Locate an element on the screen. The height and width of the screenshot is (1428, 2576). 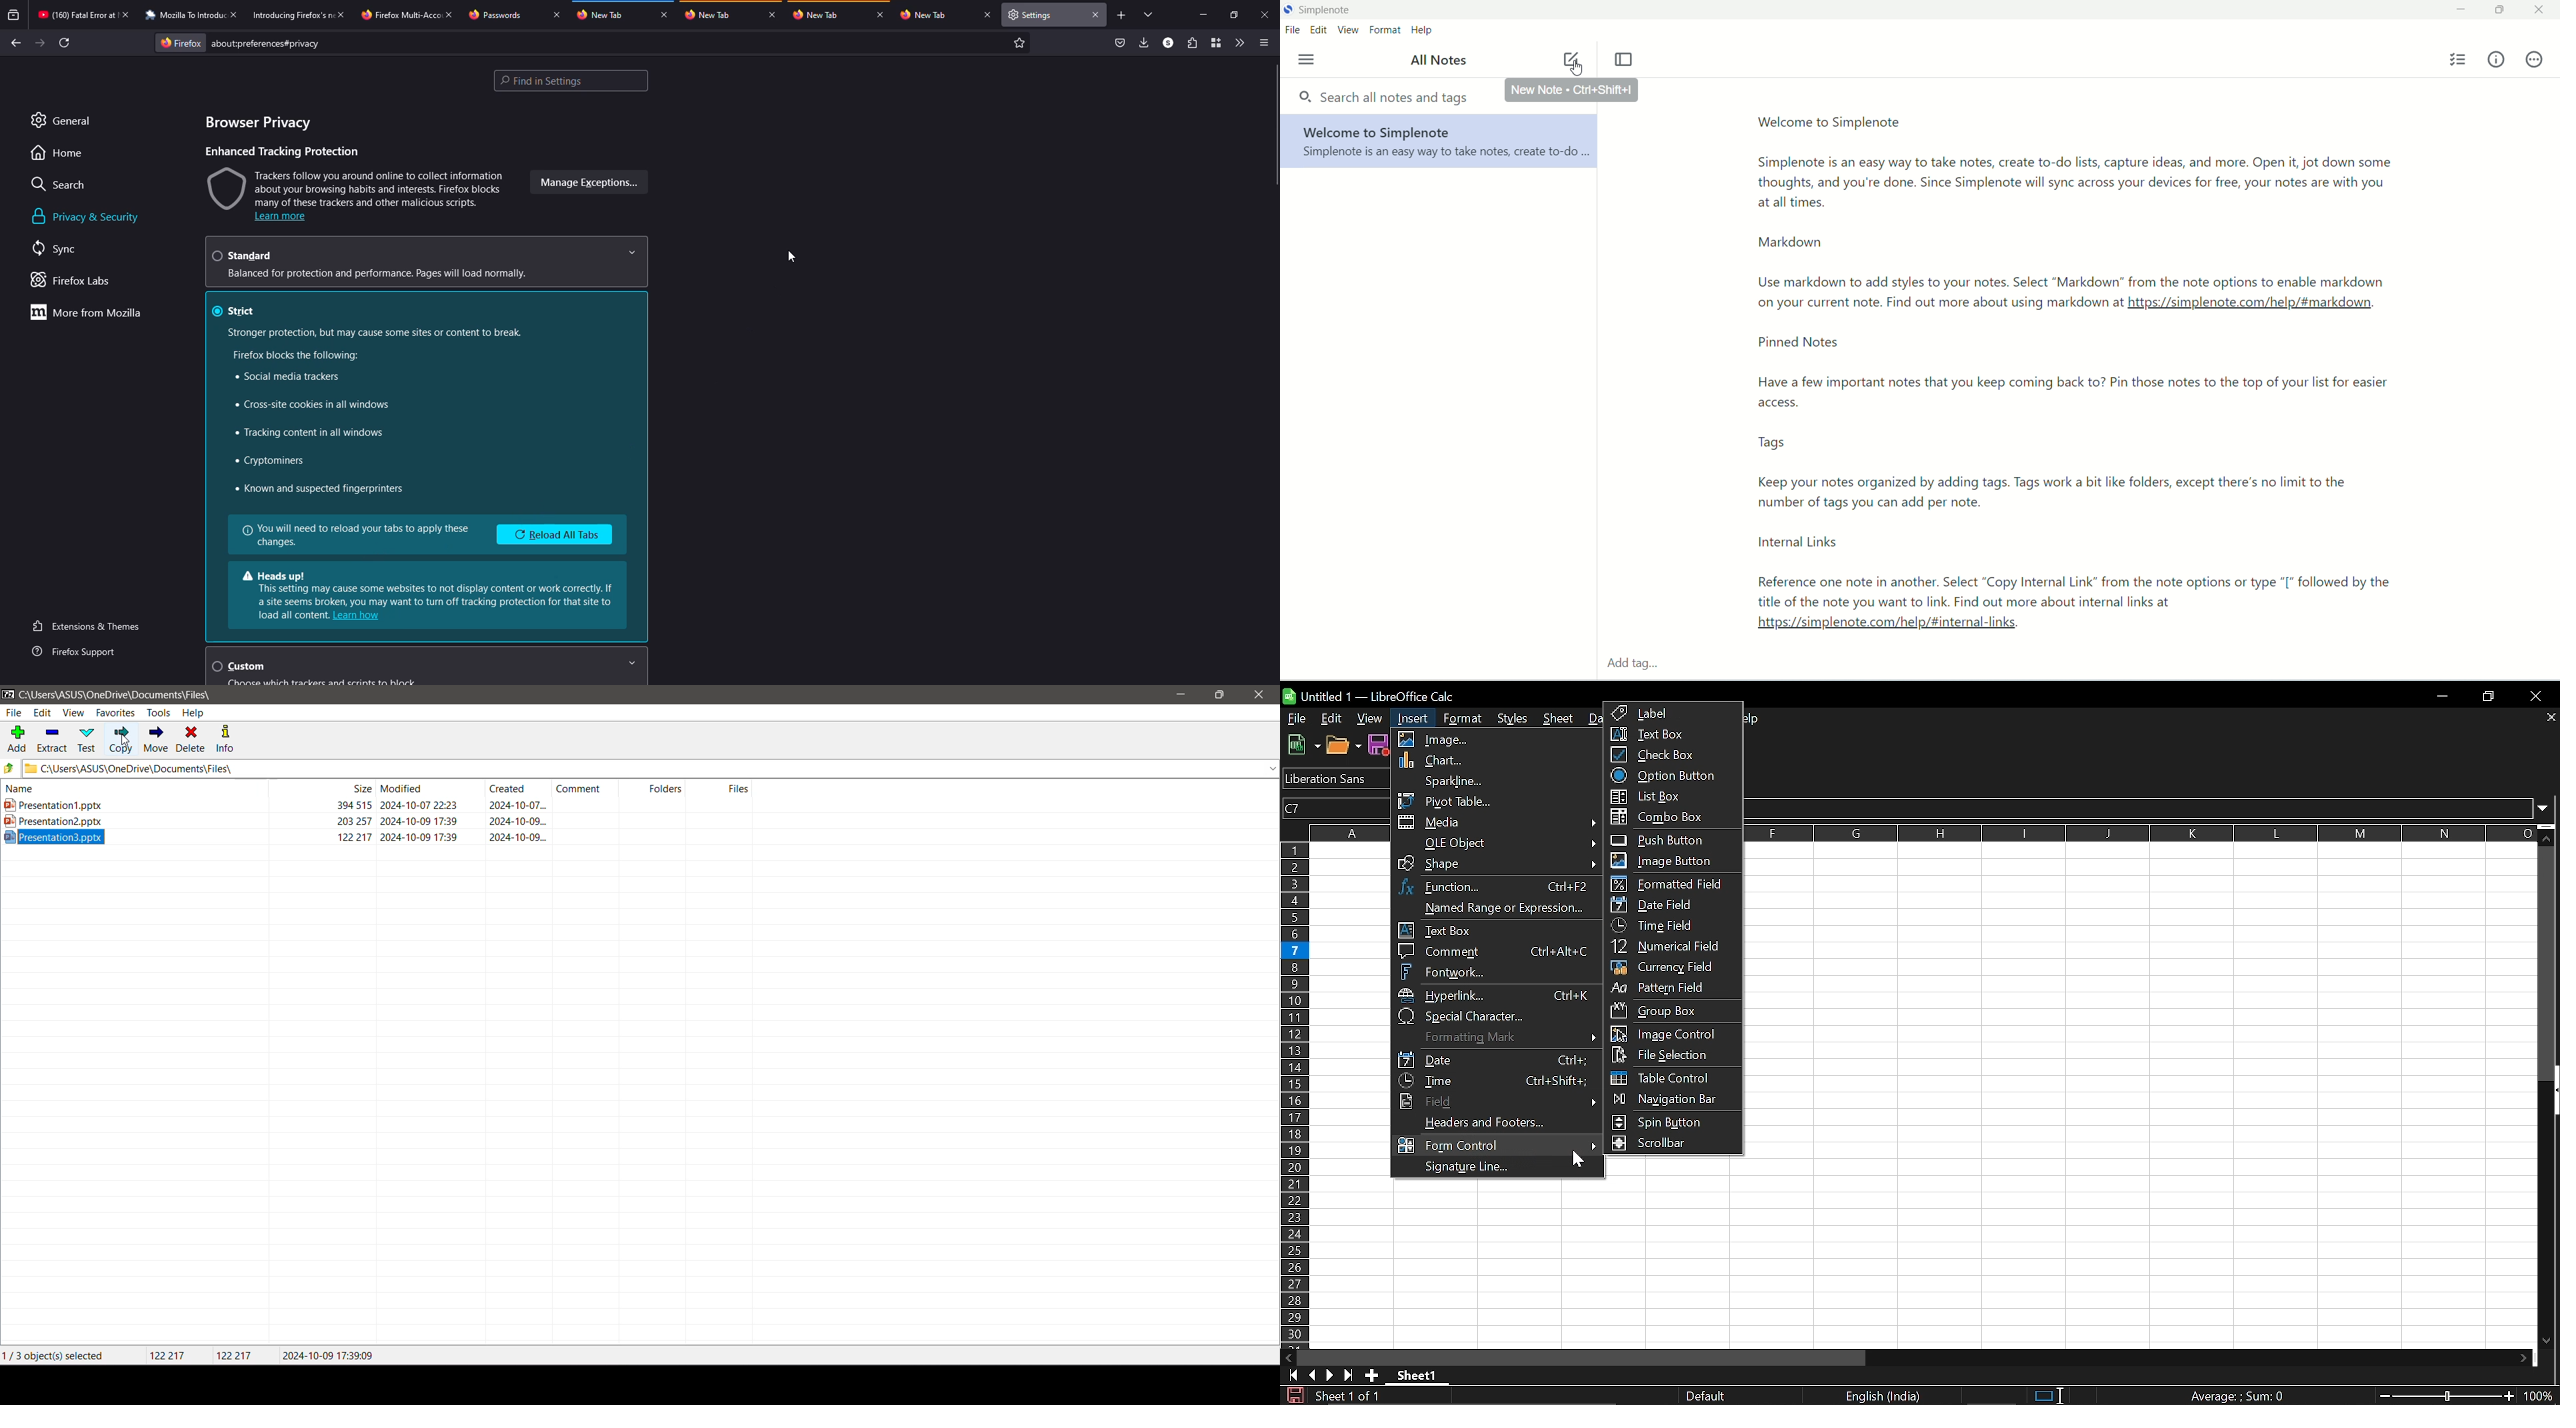
privacy & security is located at coordinates (89, 217).